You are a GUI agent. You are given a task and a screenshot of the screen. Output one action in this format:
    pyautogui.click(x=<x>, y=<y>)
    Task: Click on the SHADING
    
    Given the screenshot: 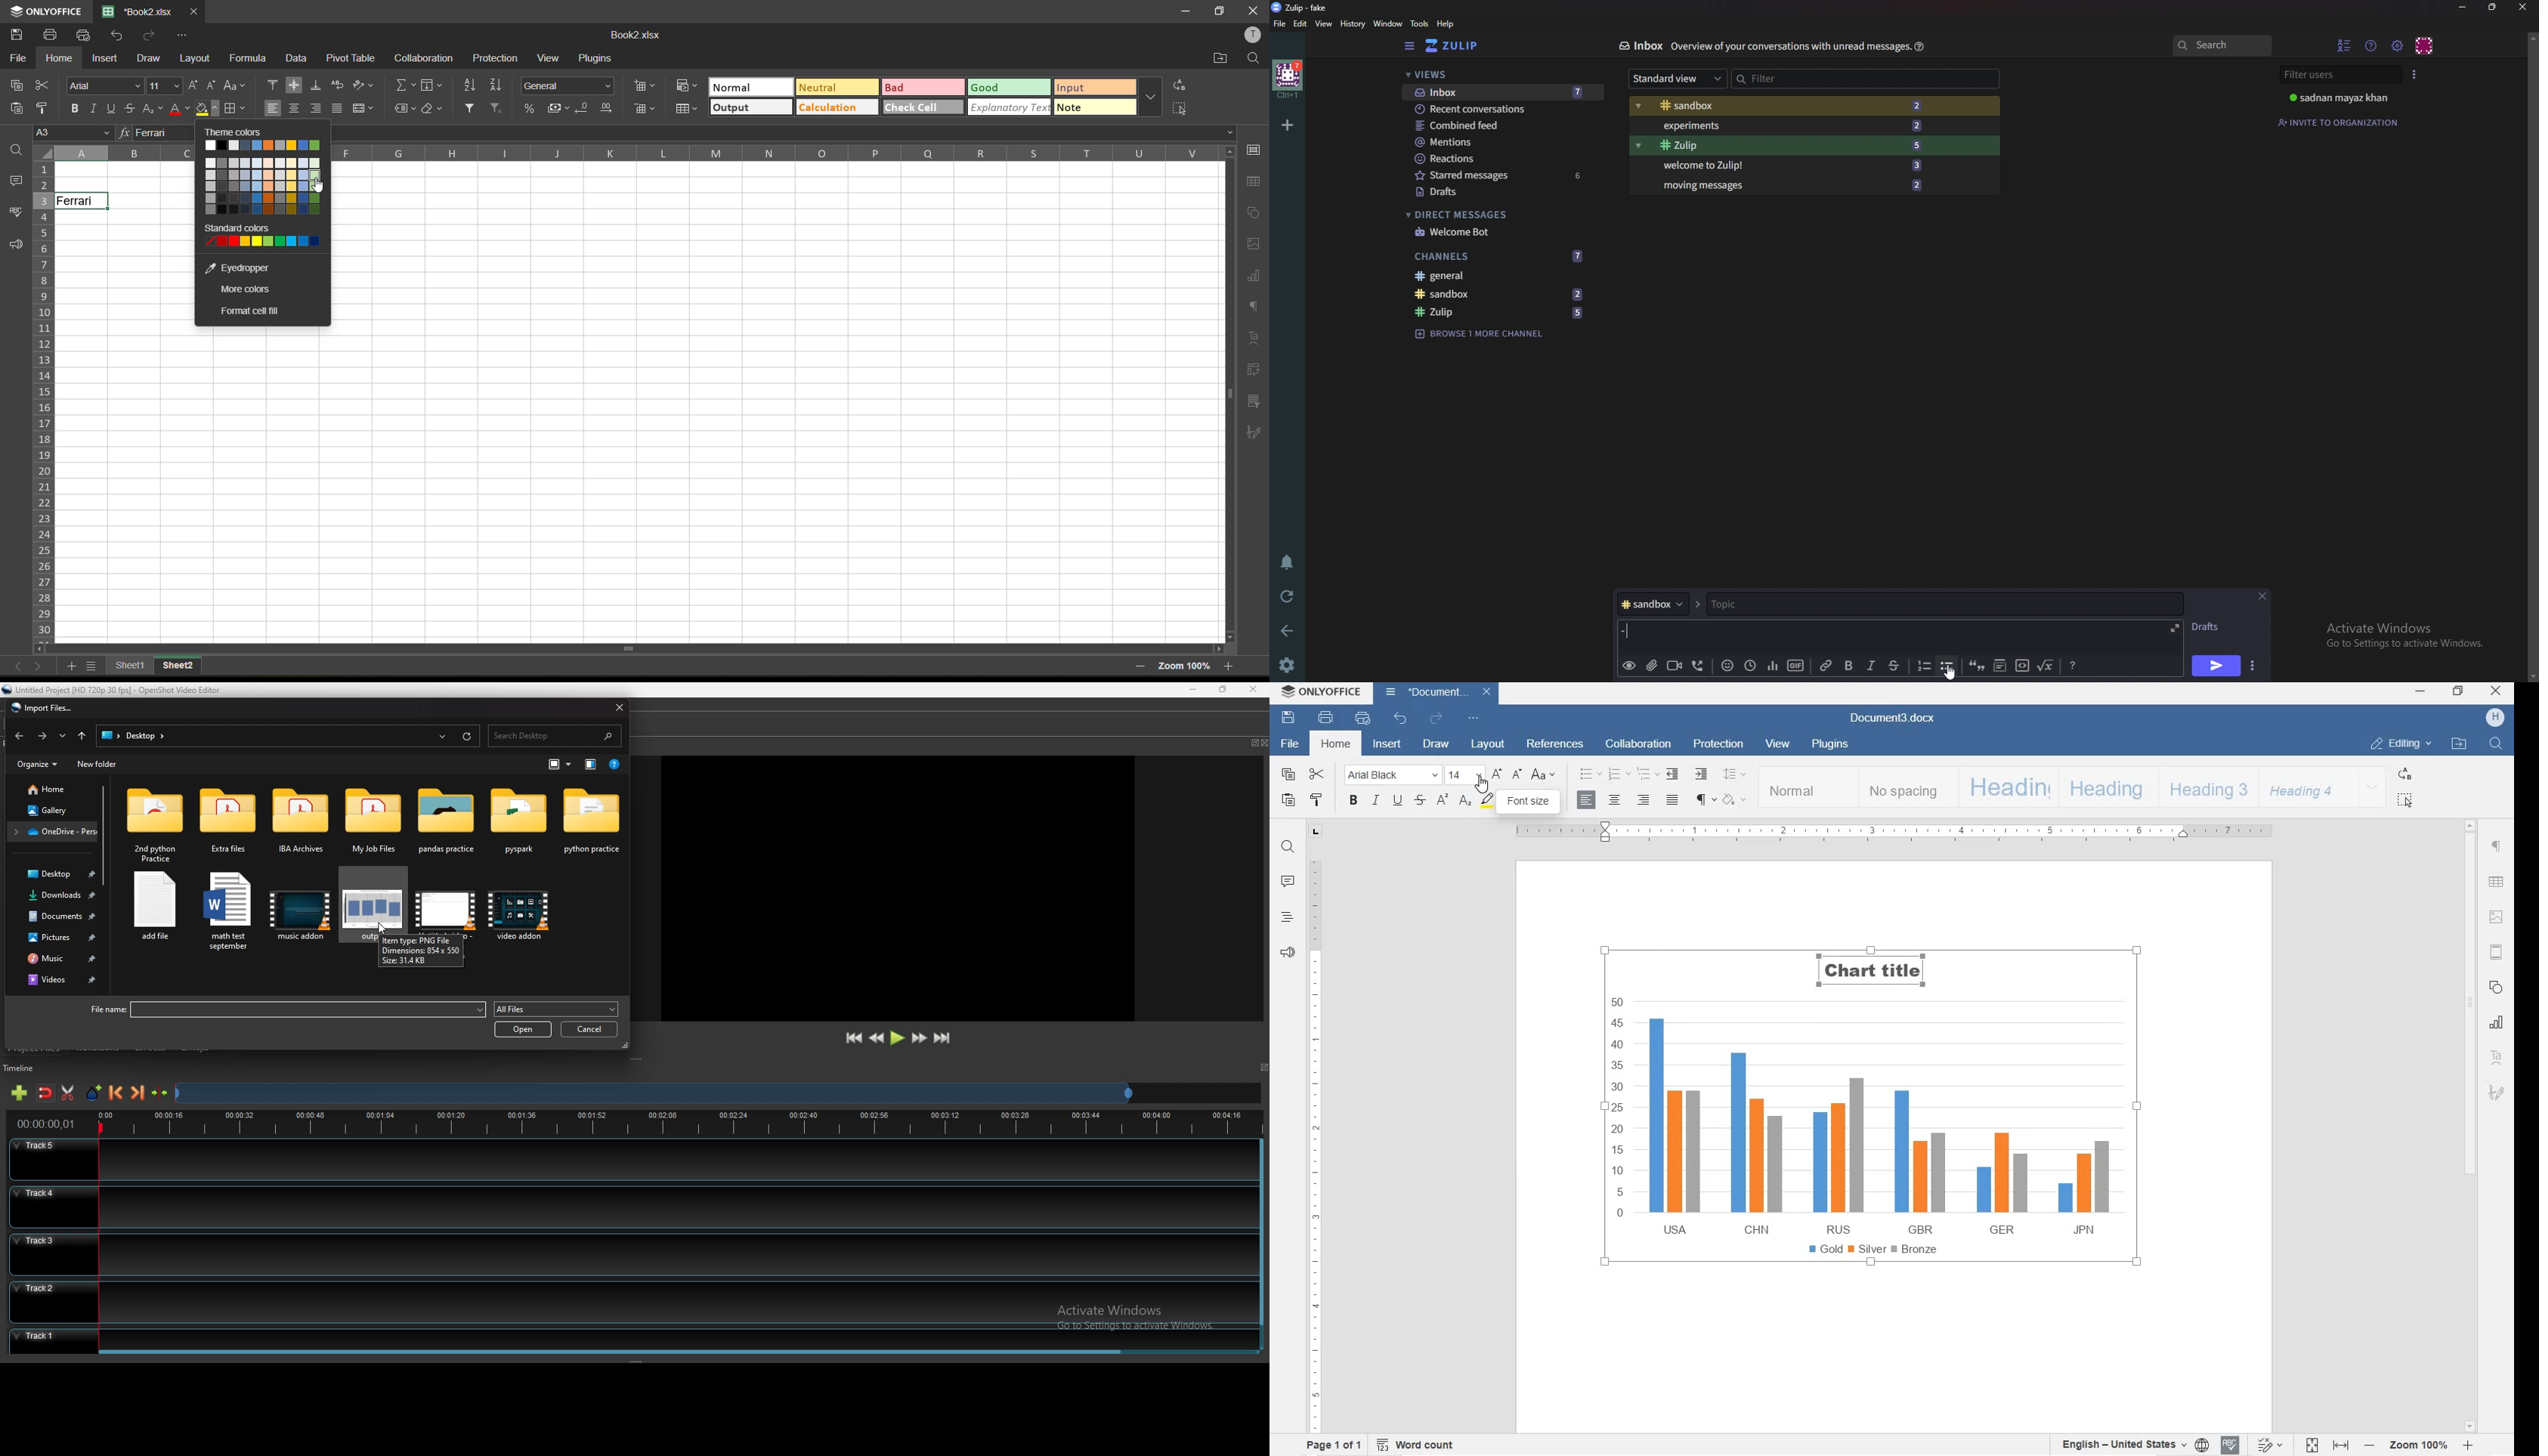 What is the action you would take?
    pyautogui.click(x=1736, y=799)
    